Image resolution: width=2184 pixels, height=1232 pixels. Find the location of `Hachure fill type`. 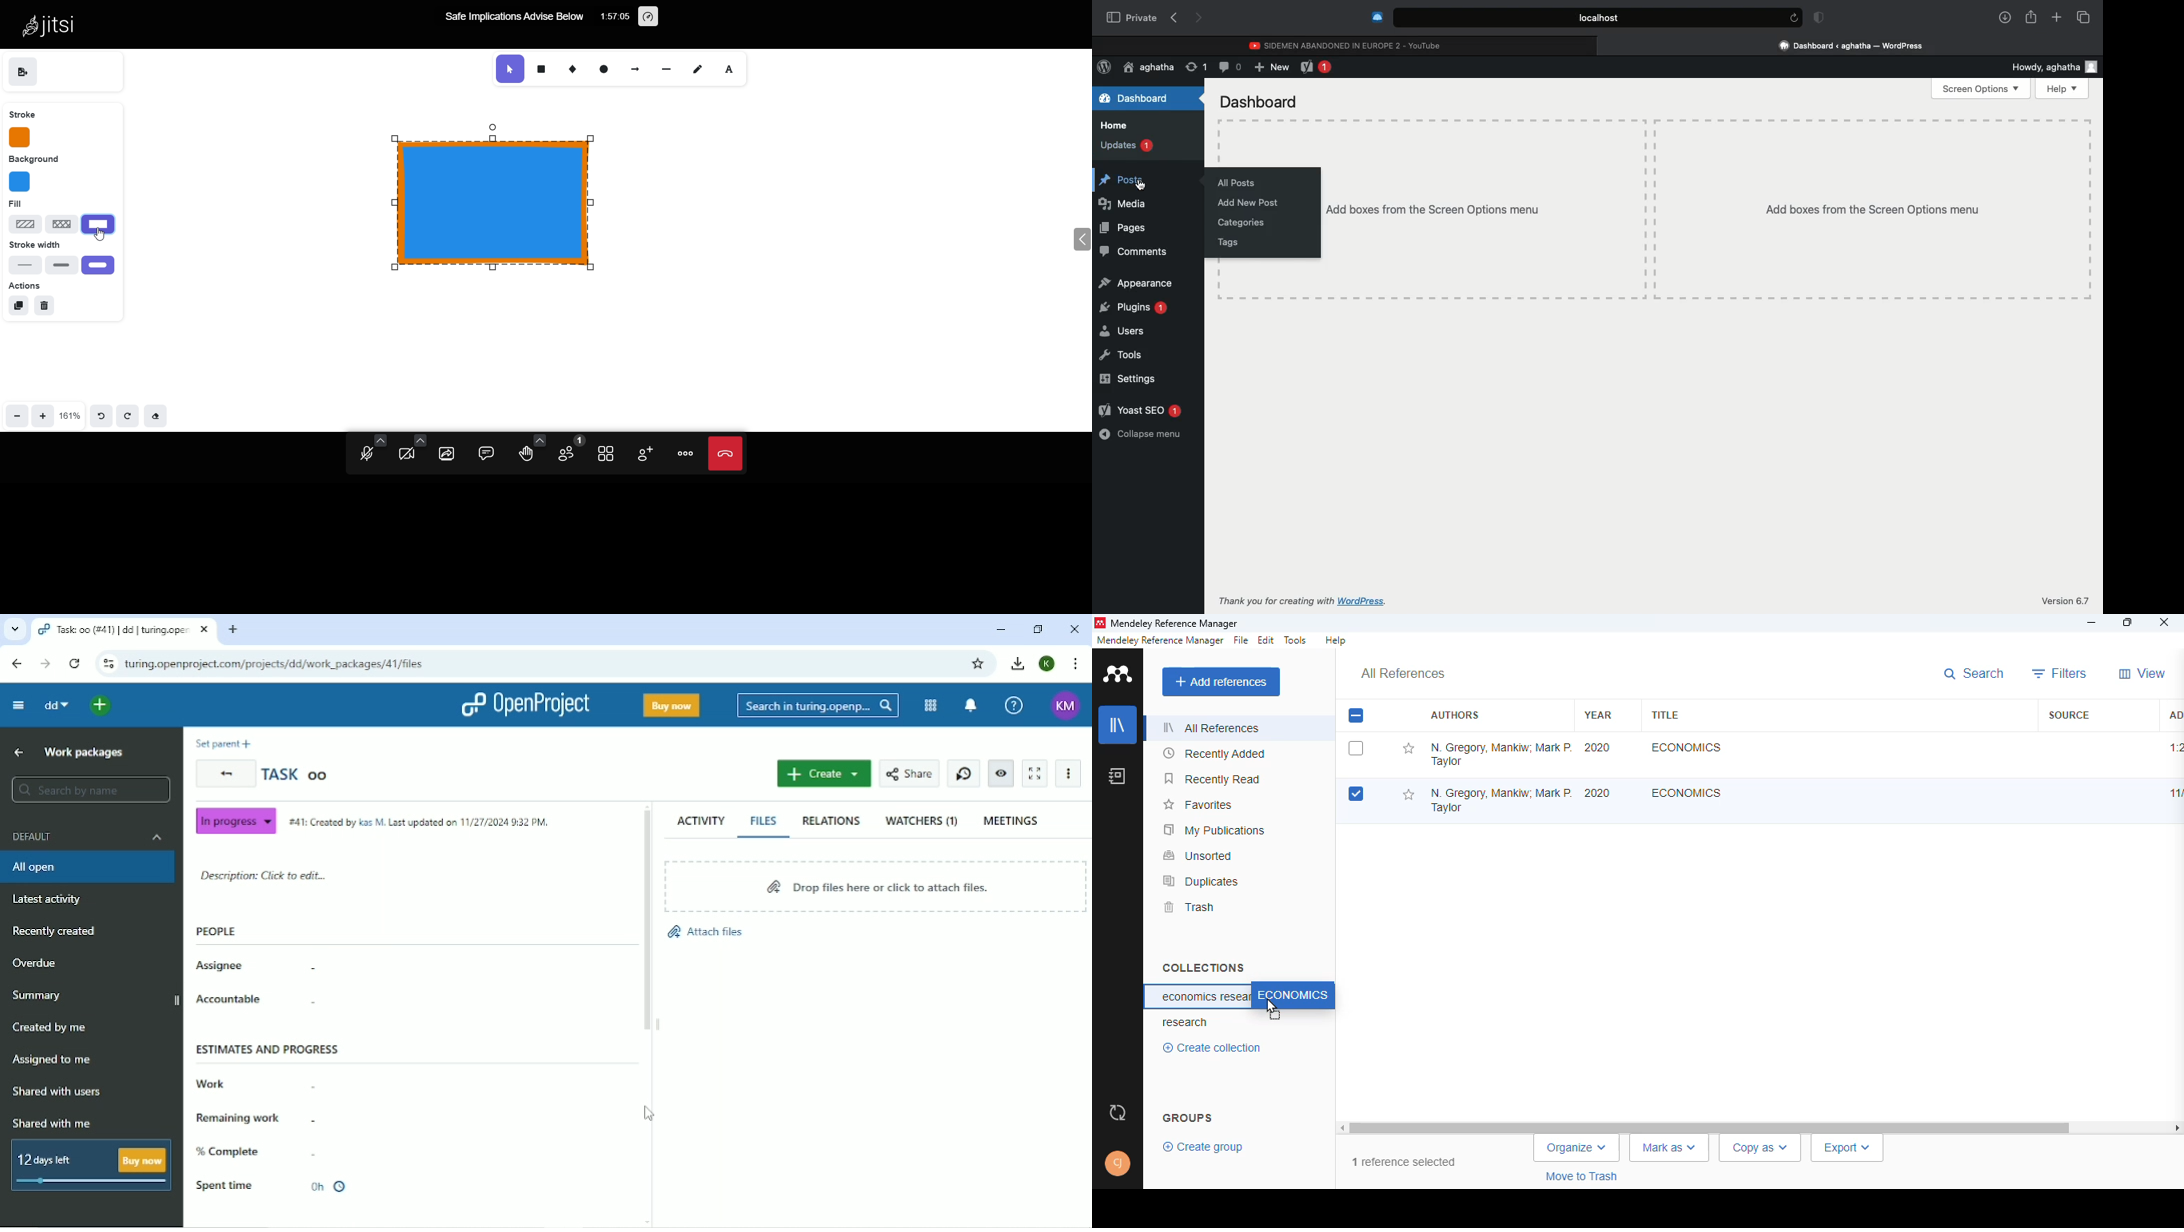

Hachure fill type is located at coordinates (26, 226).